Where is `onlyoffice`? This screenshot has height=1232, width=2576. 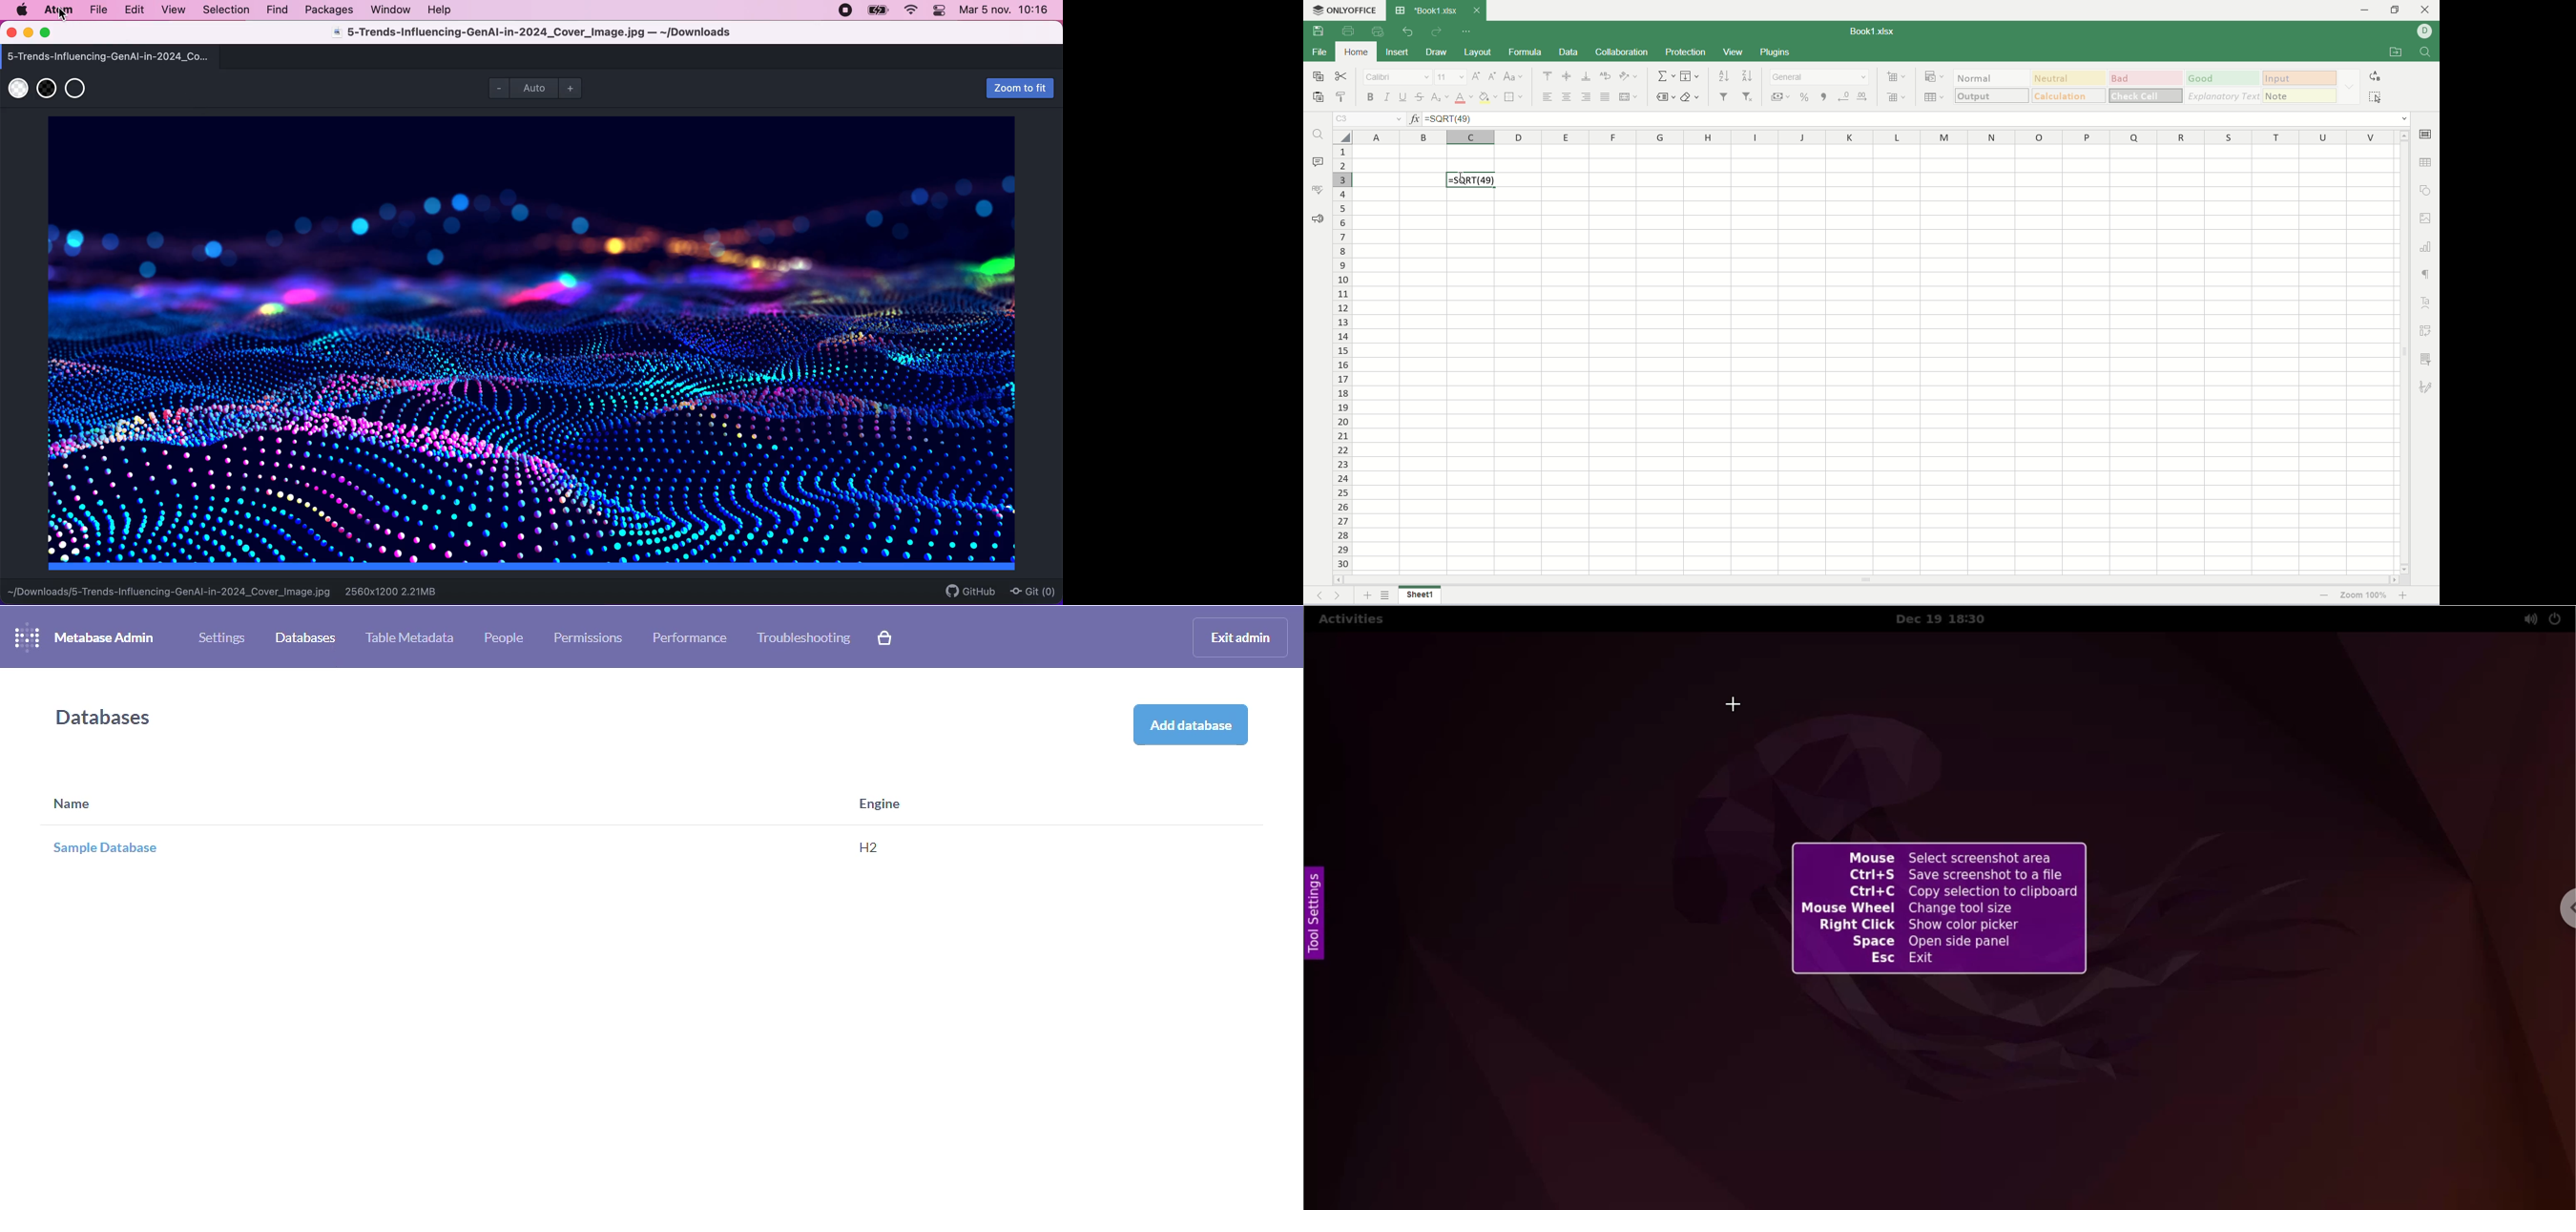
onlyoffice is located at coordinates (1343, 8).